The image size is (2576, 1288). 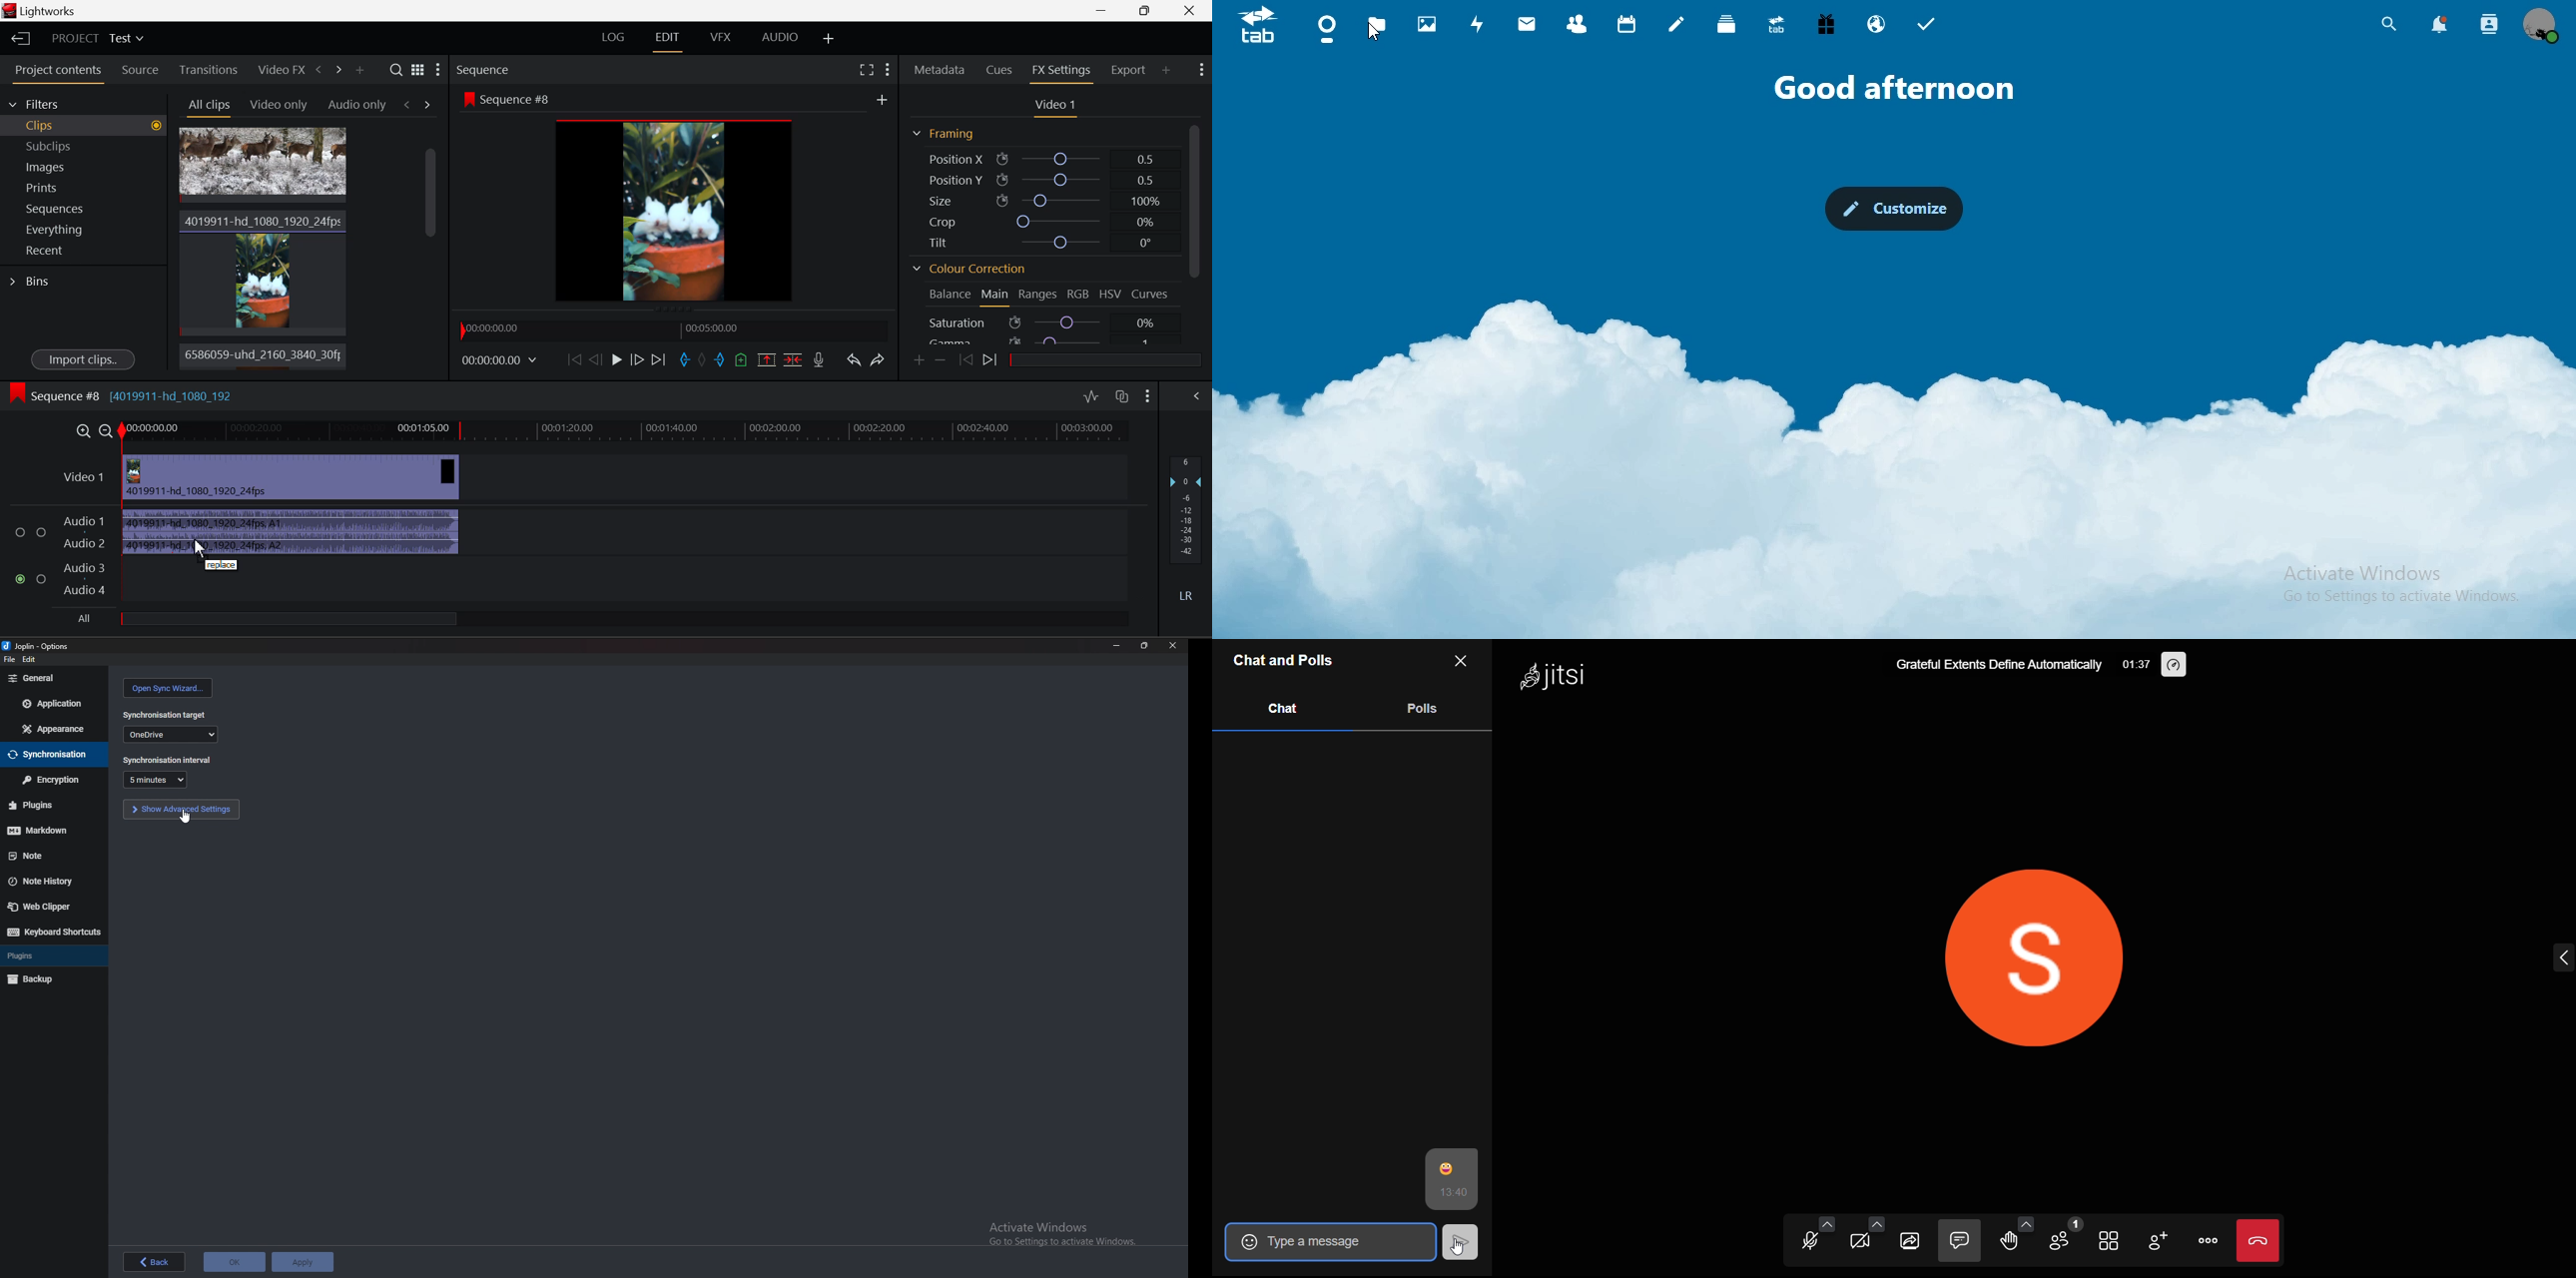 What do you see at coordinates (1142, 645) in the screenshot?
I see `resize` at bounding box center [1142, 645].